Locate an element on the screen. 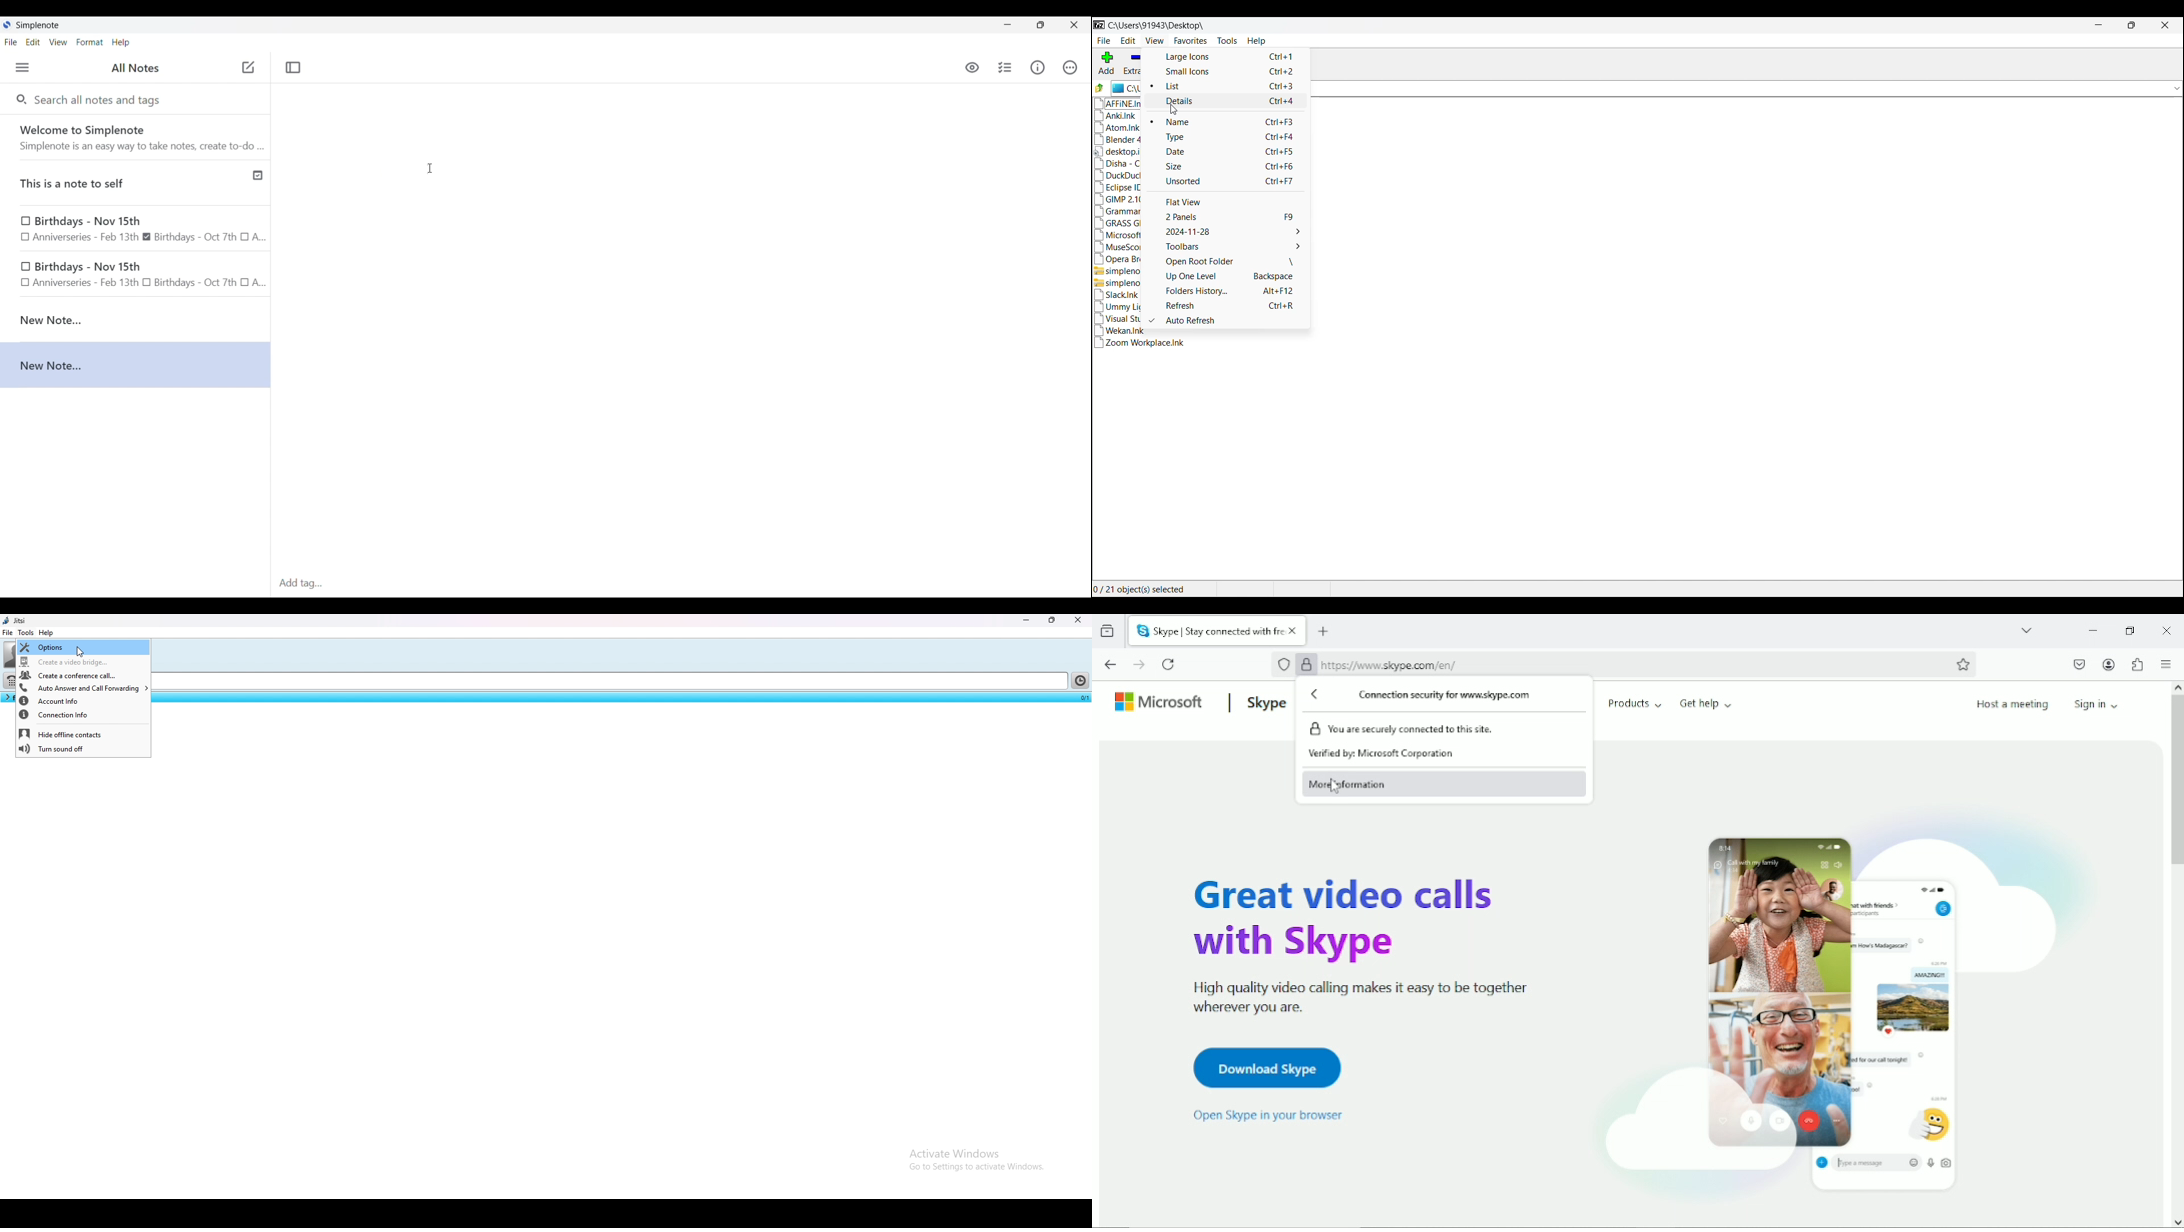  List is located at coordinates (1234, 86).